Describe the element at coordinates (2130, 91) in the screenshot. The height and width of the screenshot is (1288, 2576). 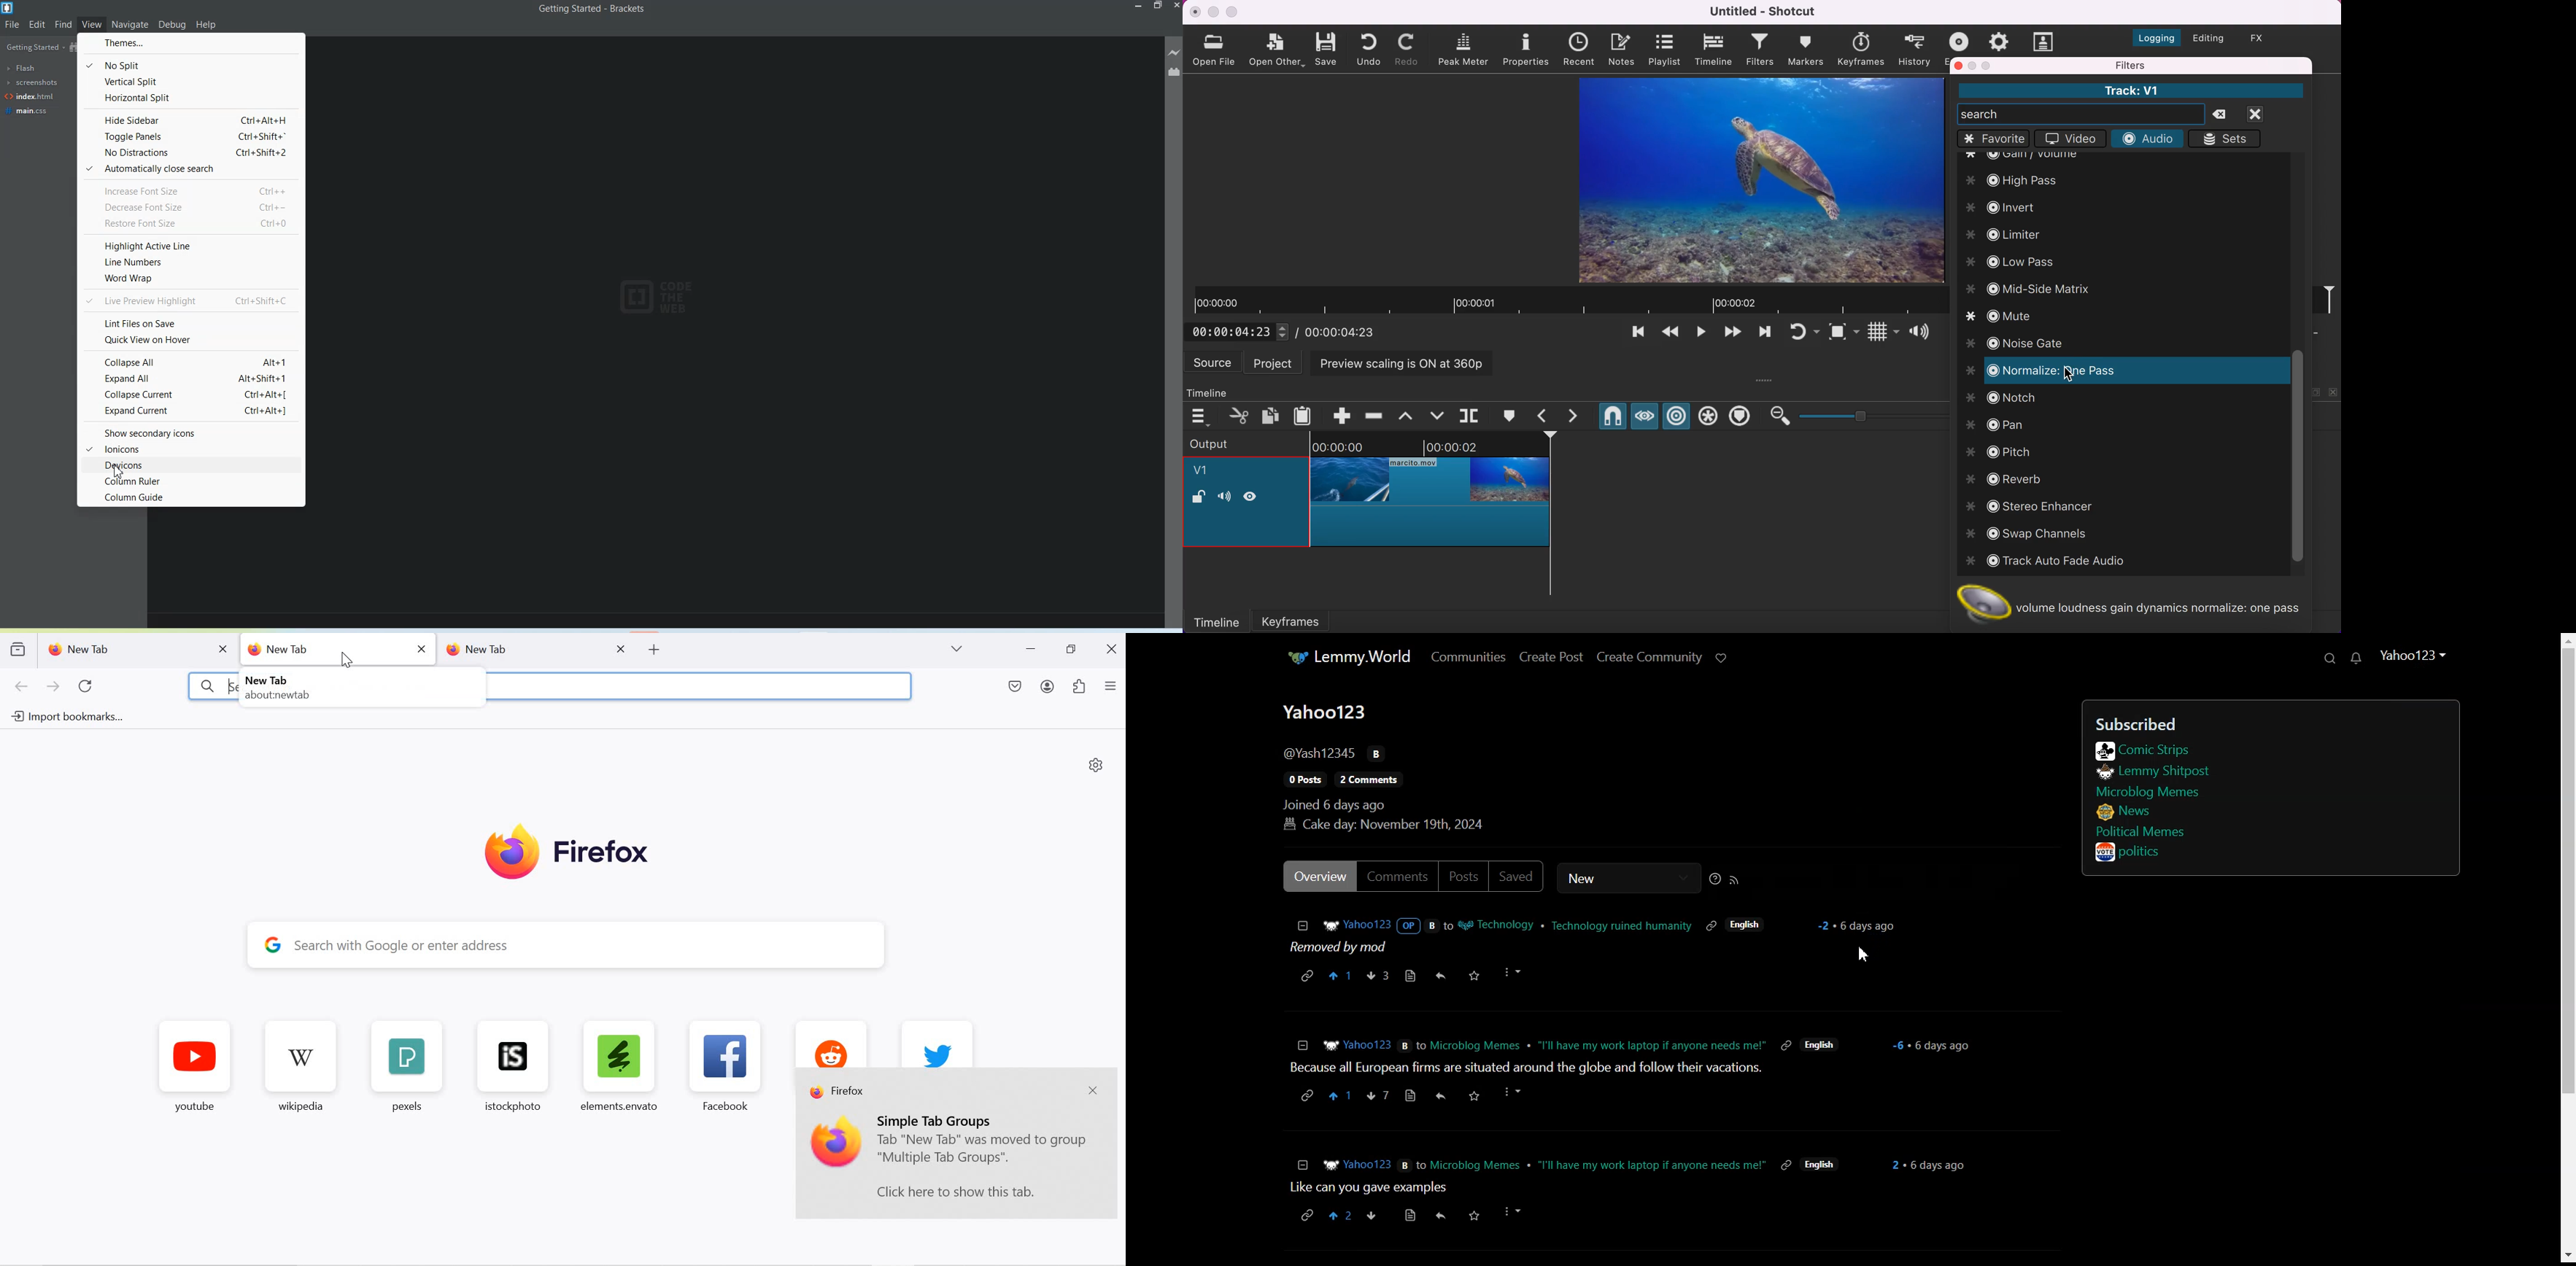
I see `Track: V1` at that location.